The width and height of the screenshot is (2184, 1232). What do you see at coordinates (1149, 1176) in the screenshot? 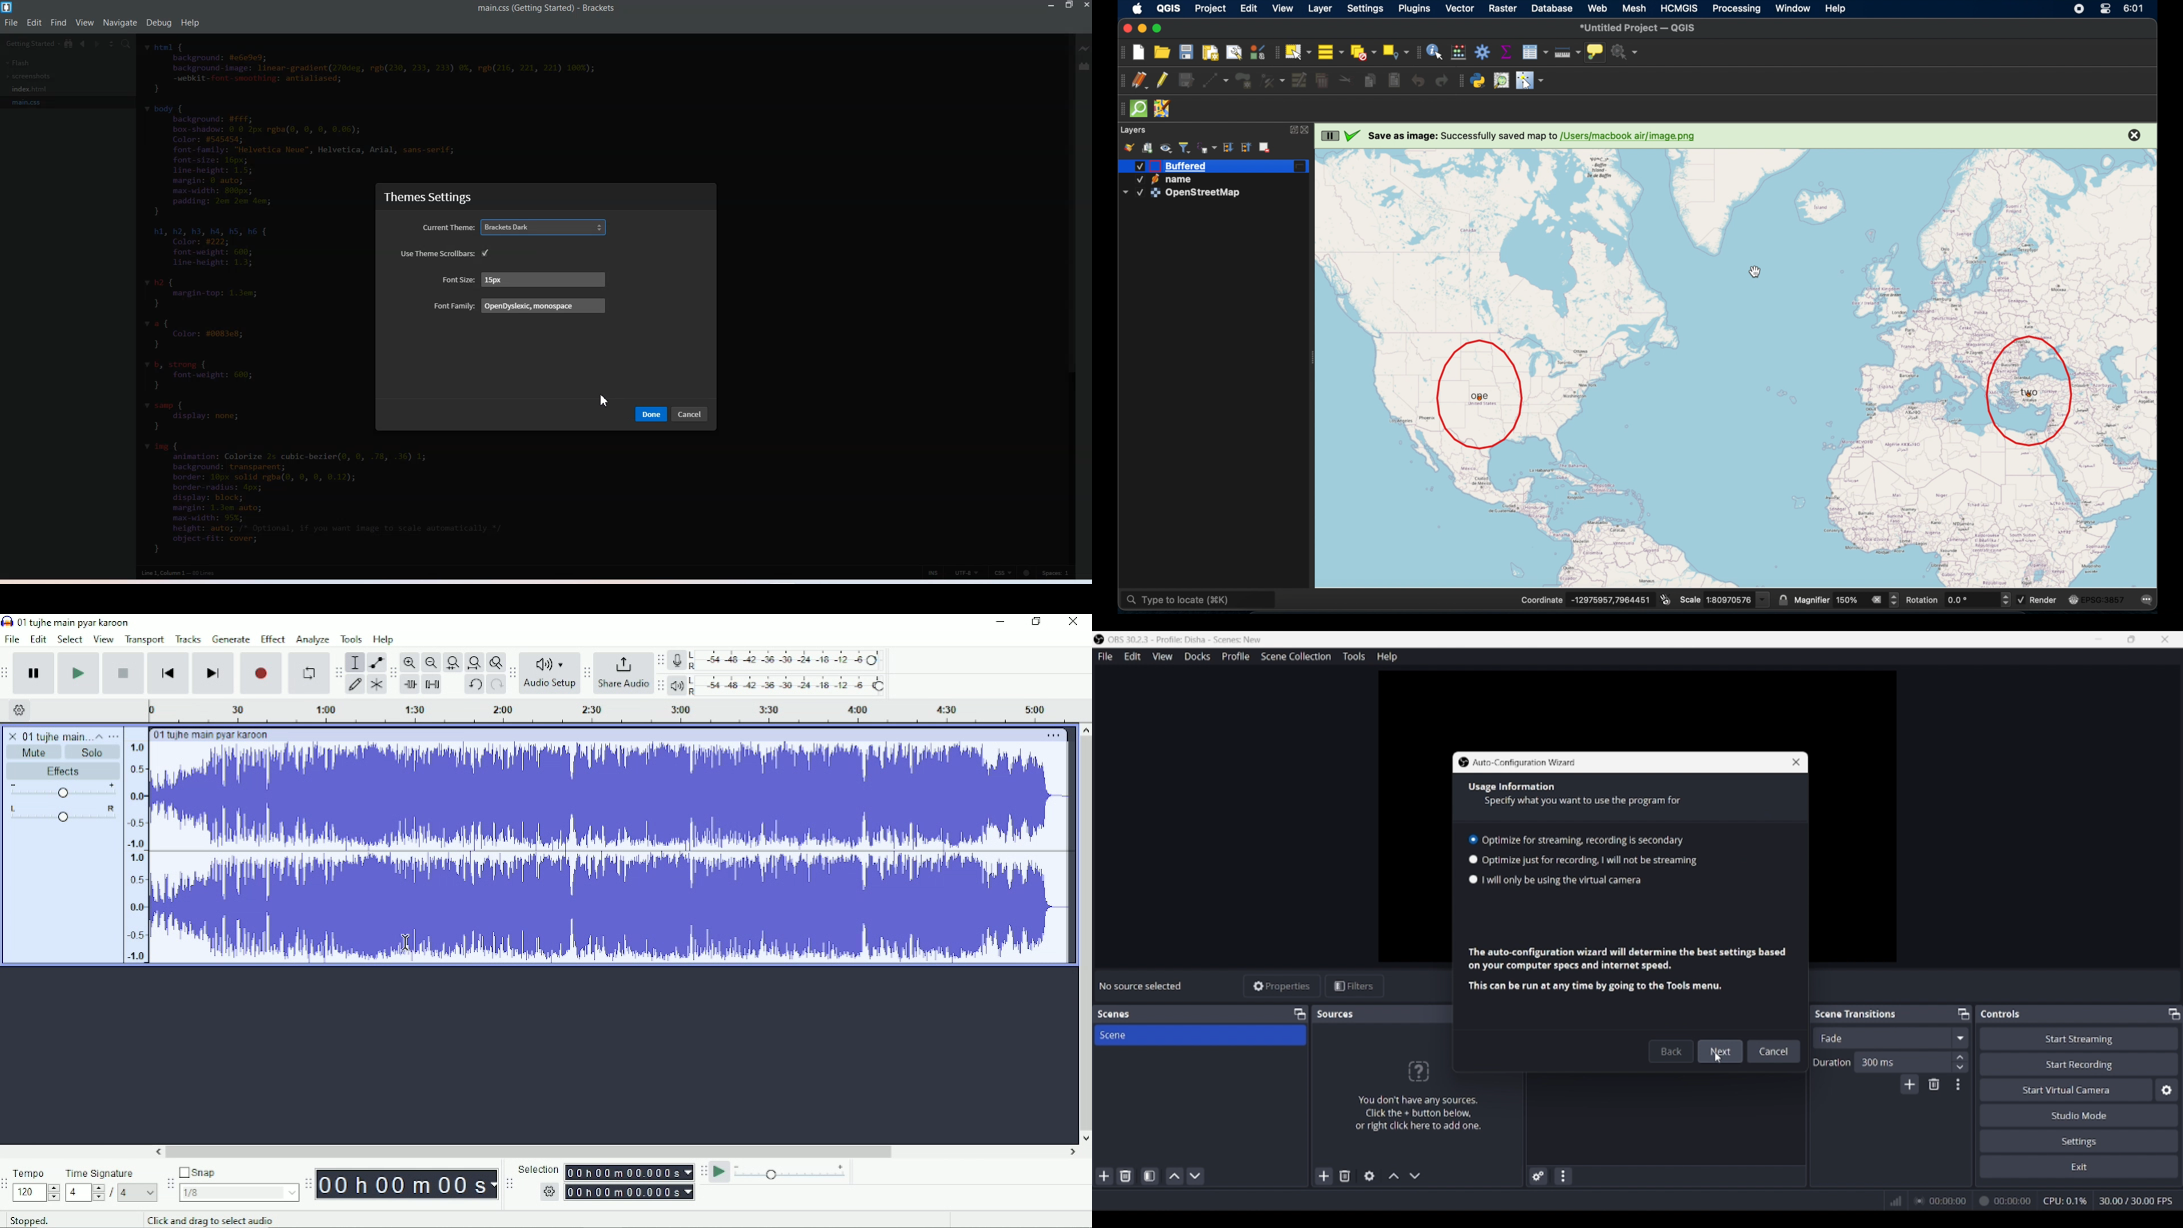
I see `Open scene filters` at bounding box center [1149, 1176].